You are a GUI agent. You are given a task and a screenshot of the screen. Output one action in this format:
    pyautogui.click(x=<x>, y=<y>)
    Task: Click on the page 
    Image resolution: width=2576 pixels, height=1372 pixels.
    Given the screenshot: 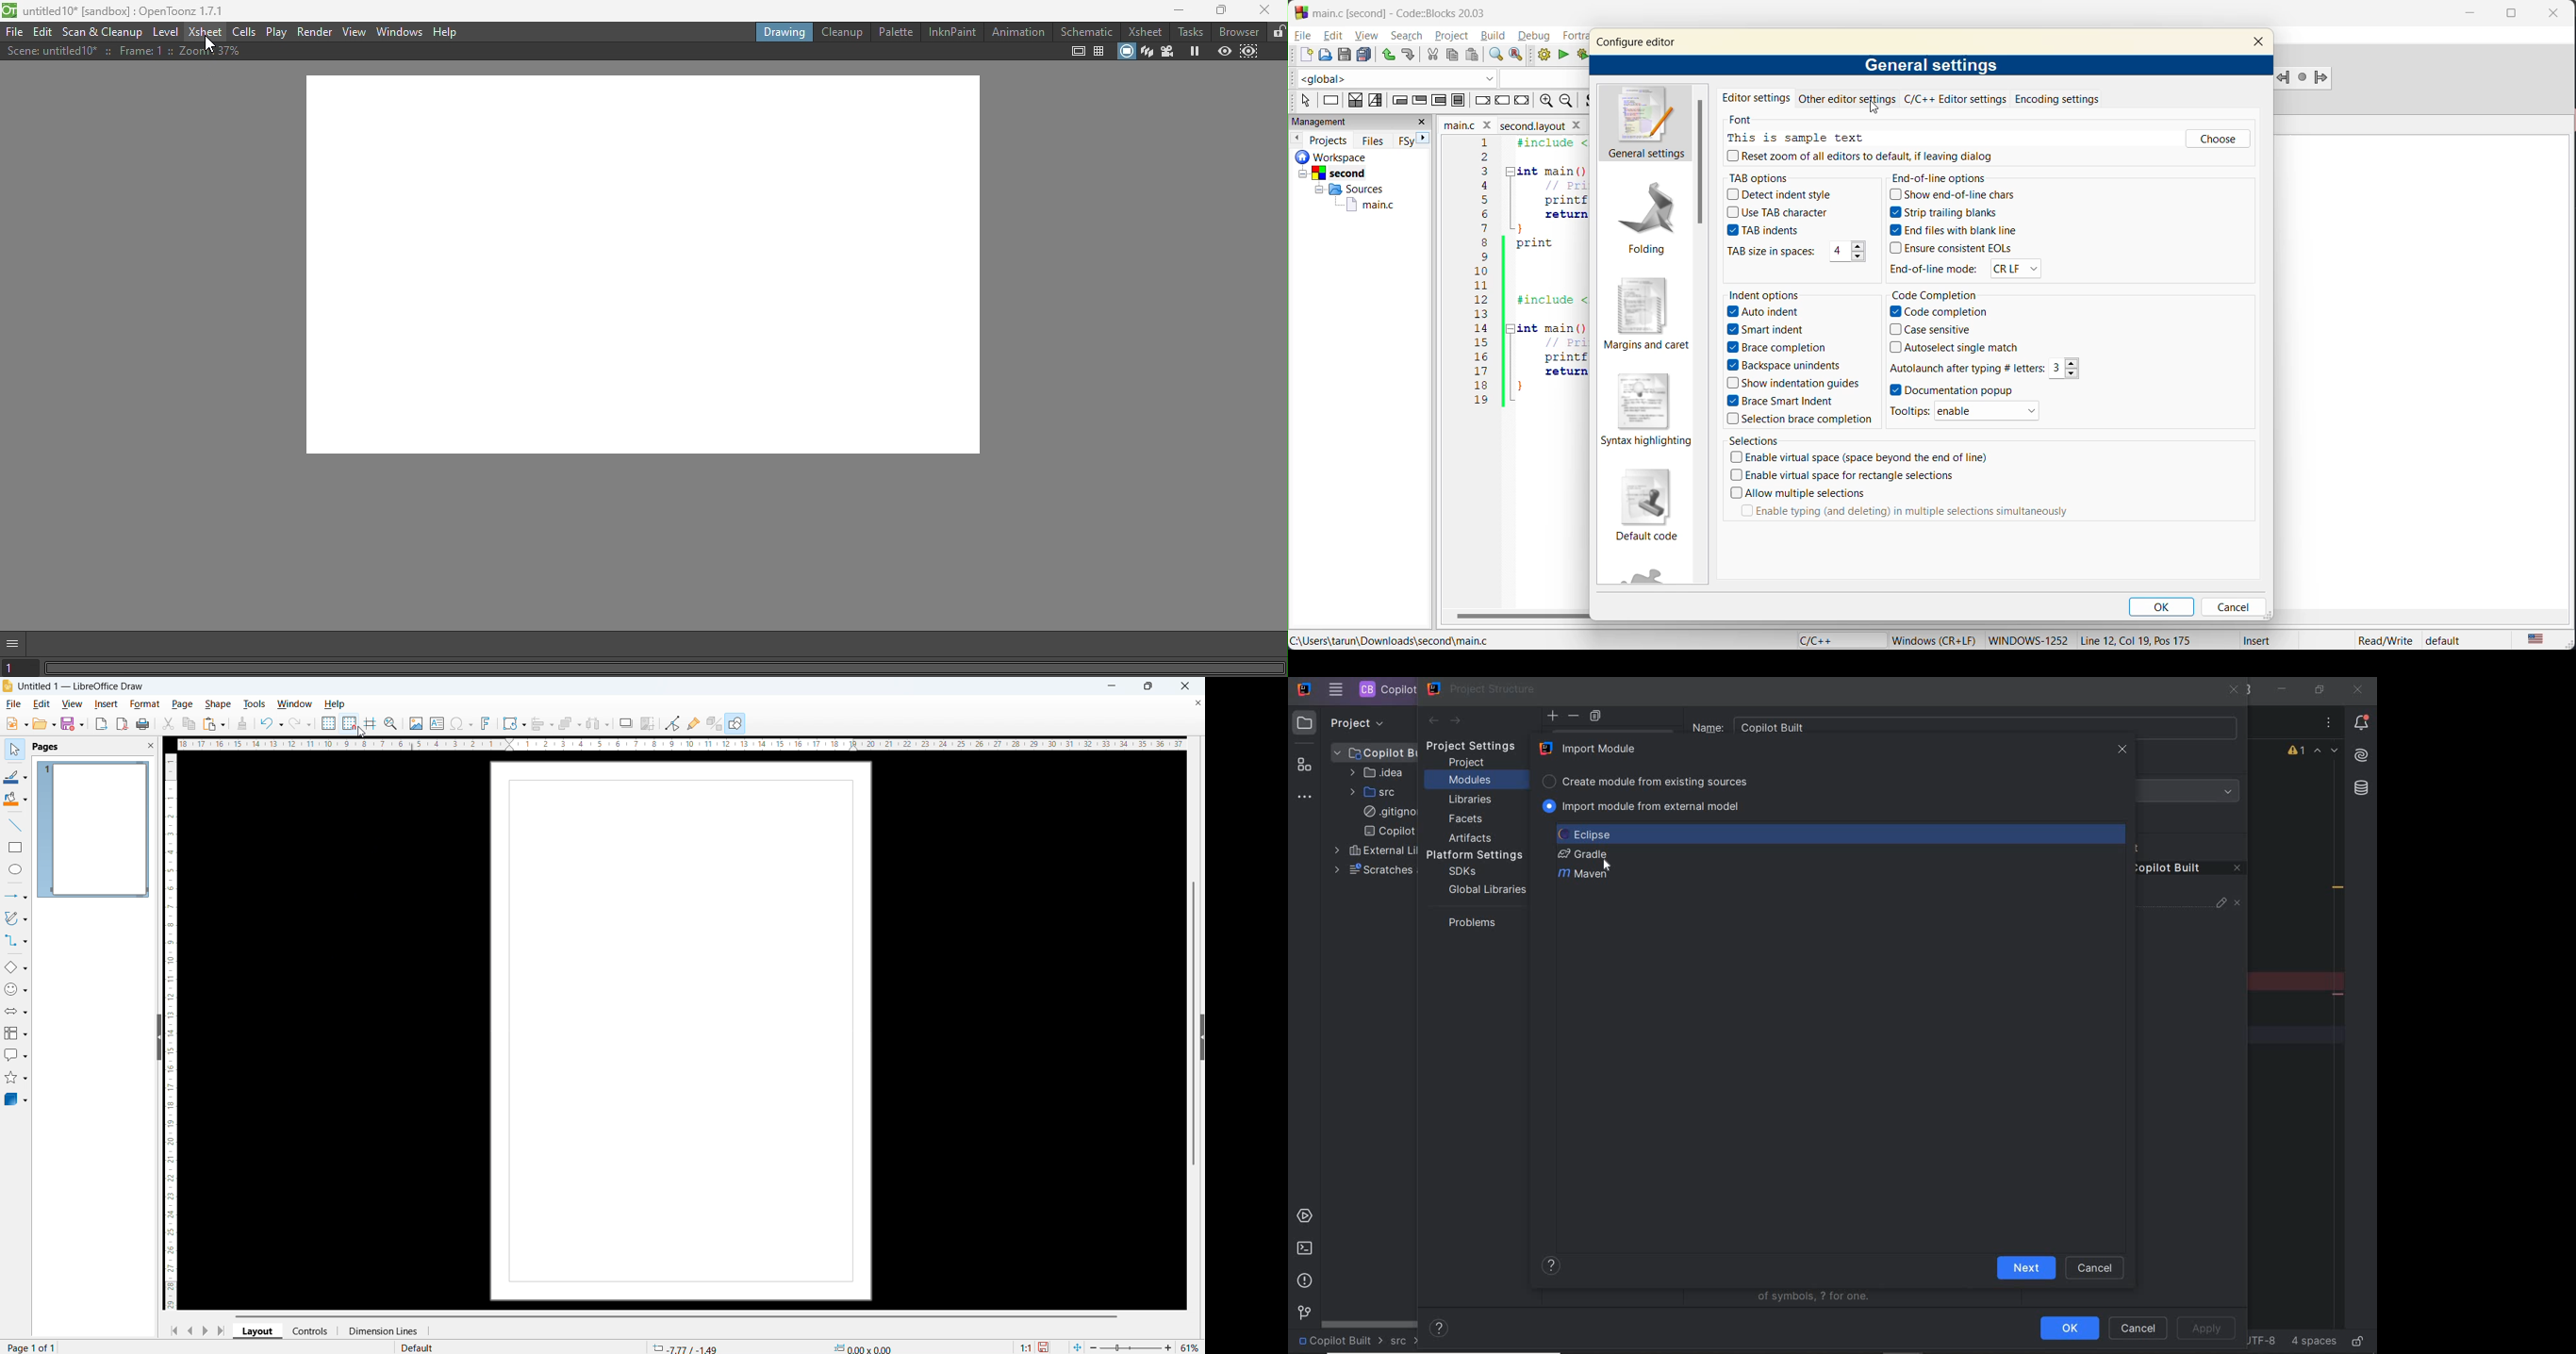 What is the action you would take?
    pyautogui.click(x=183, y=705)
    